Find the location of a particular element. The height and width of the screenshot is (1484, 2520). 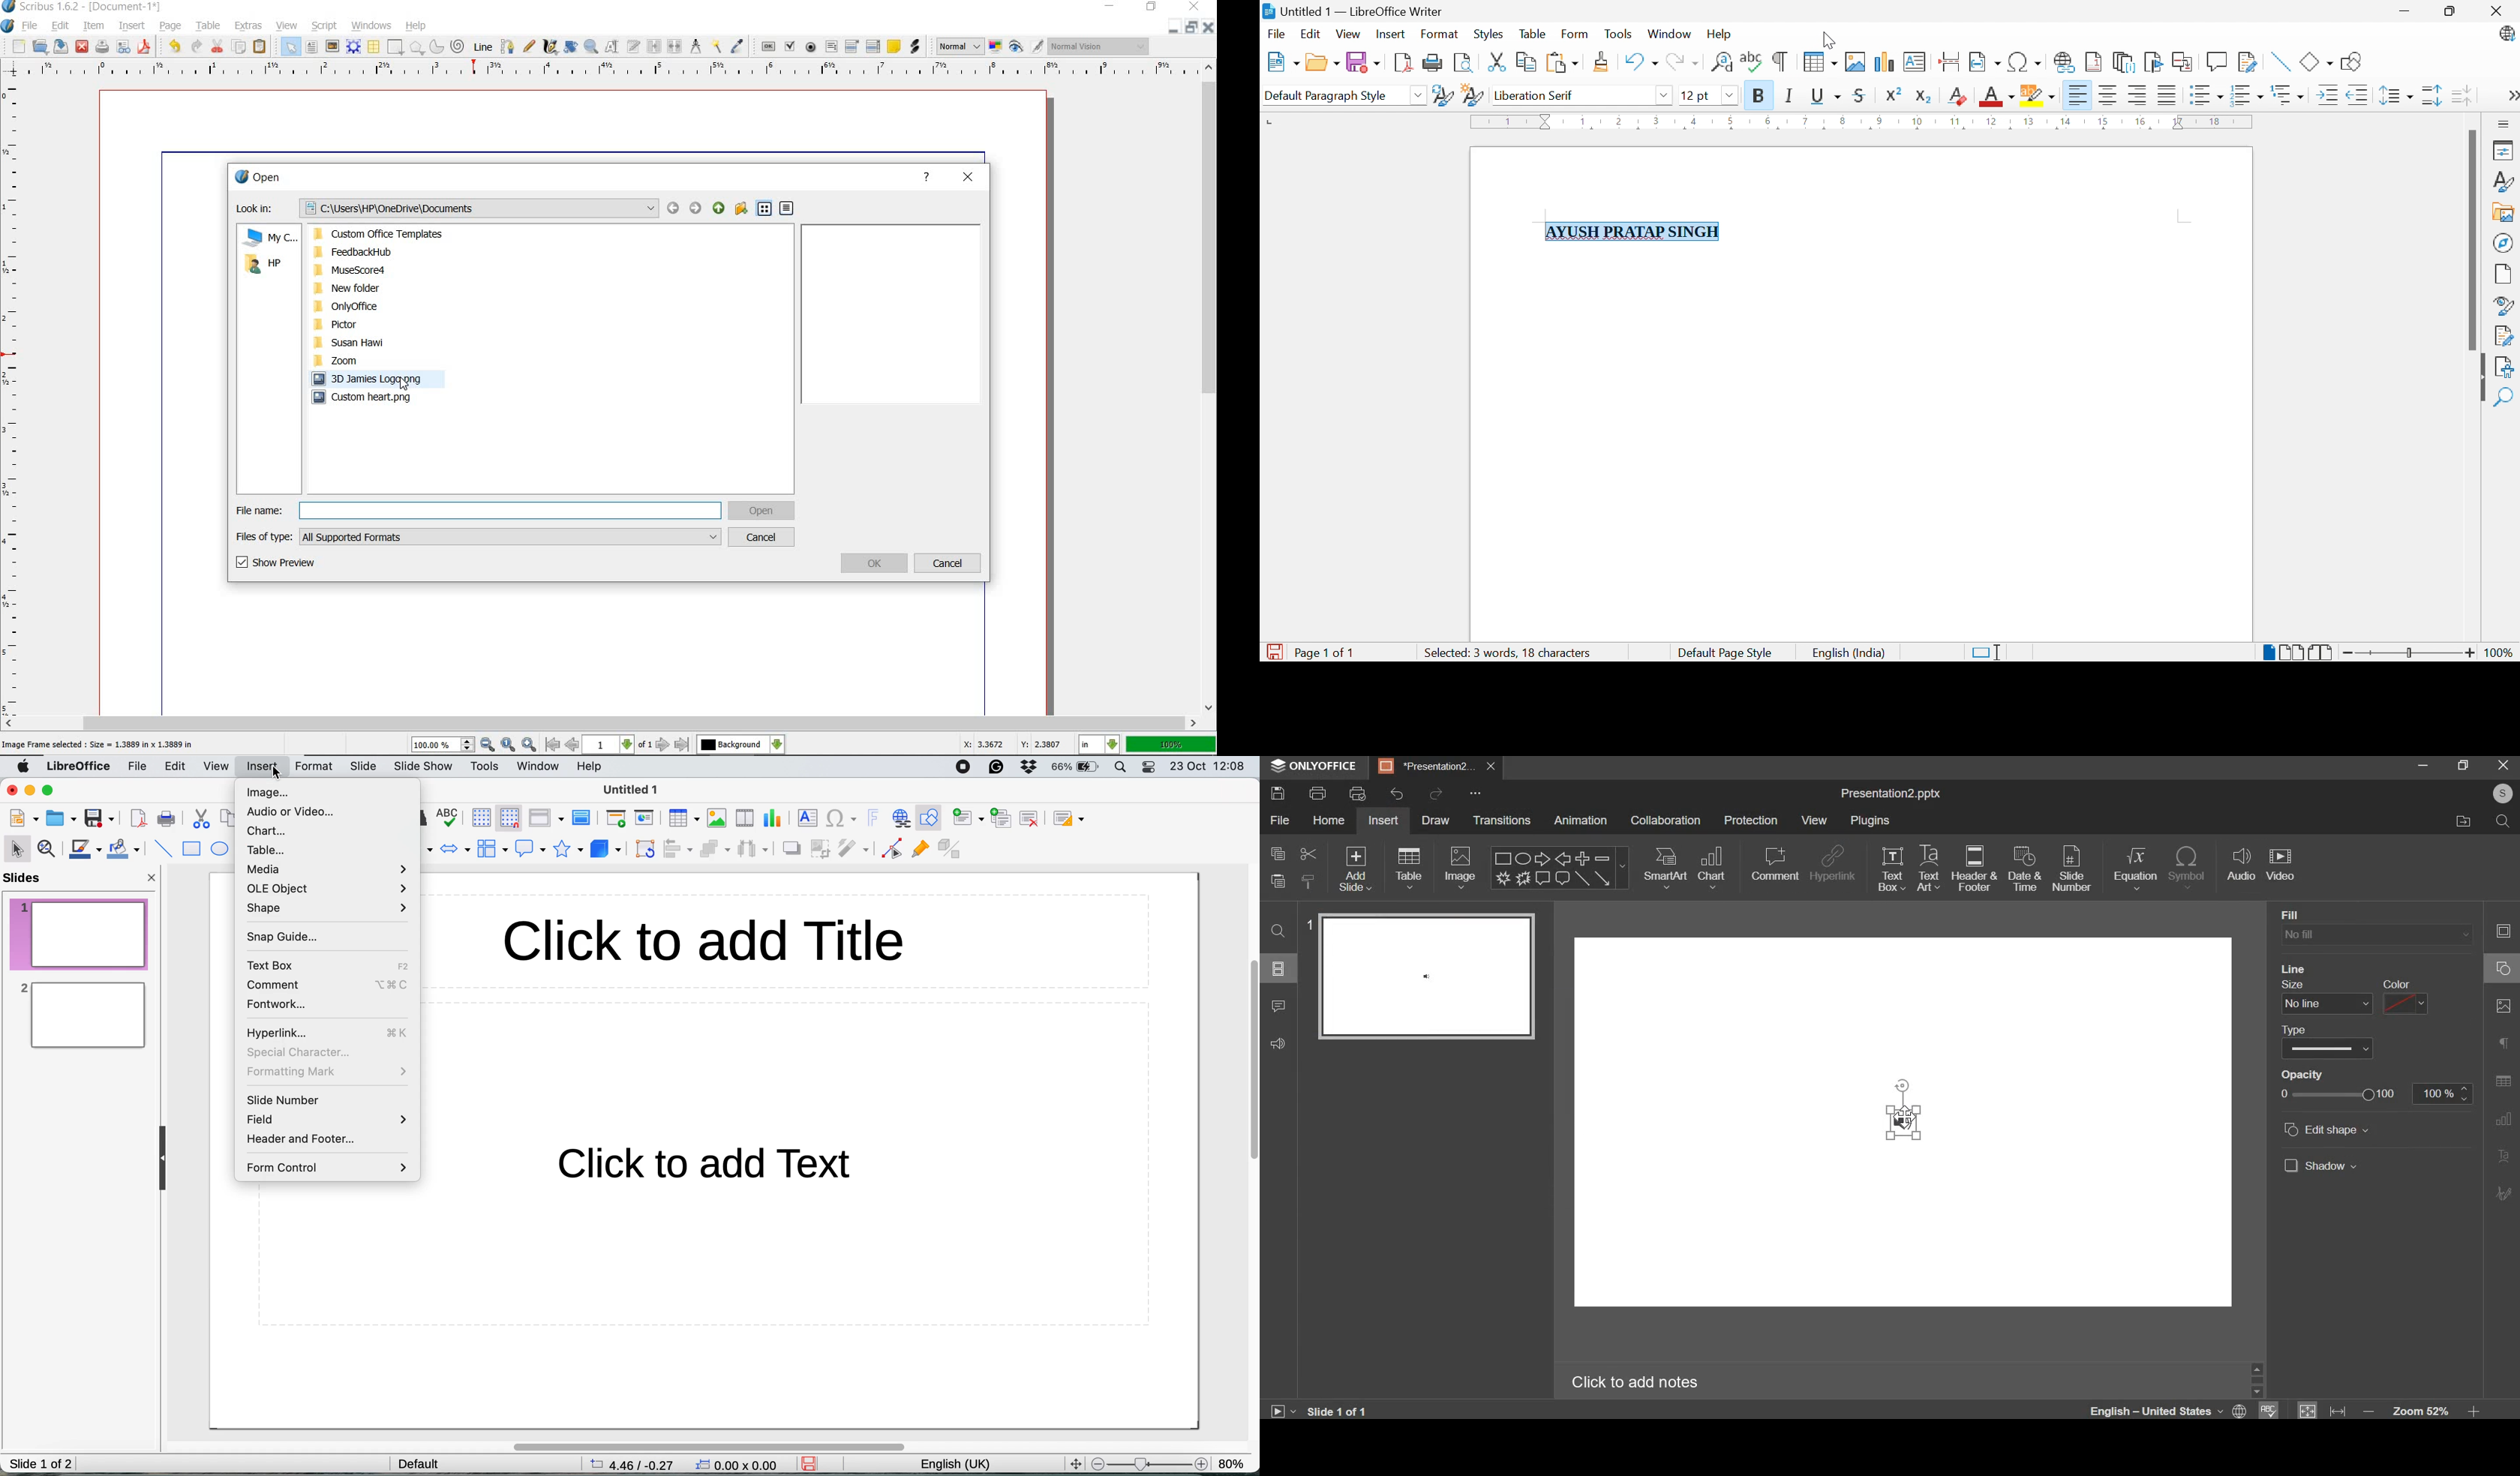

system logo is located at coordinates (25, 767).